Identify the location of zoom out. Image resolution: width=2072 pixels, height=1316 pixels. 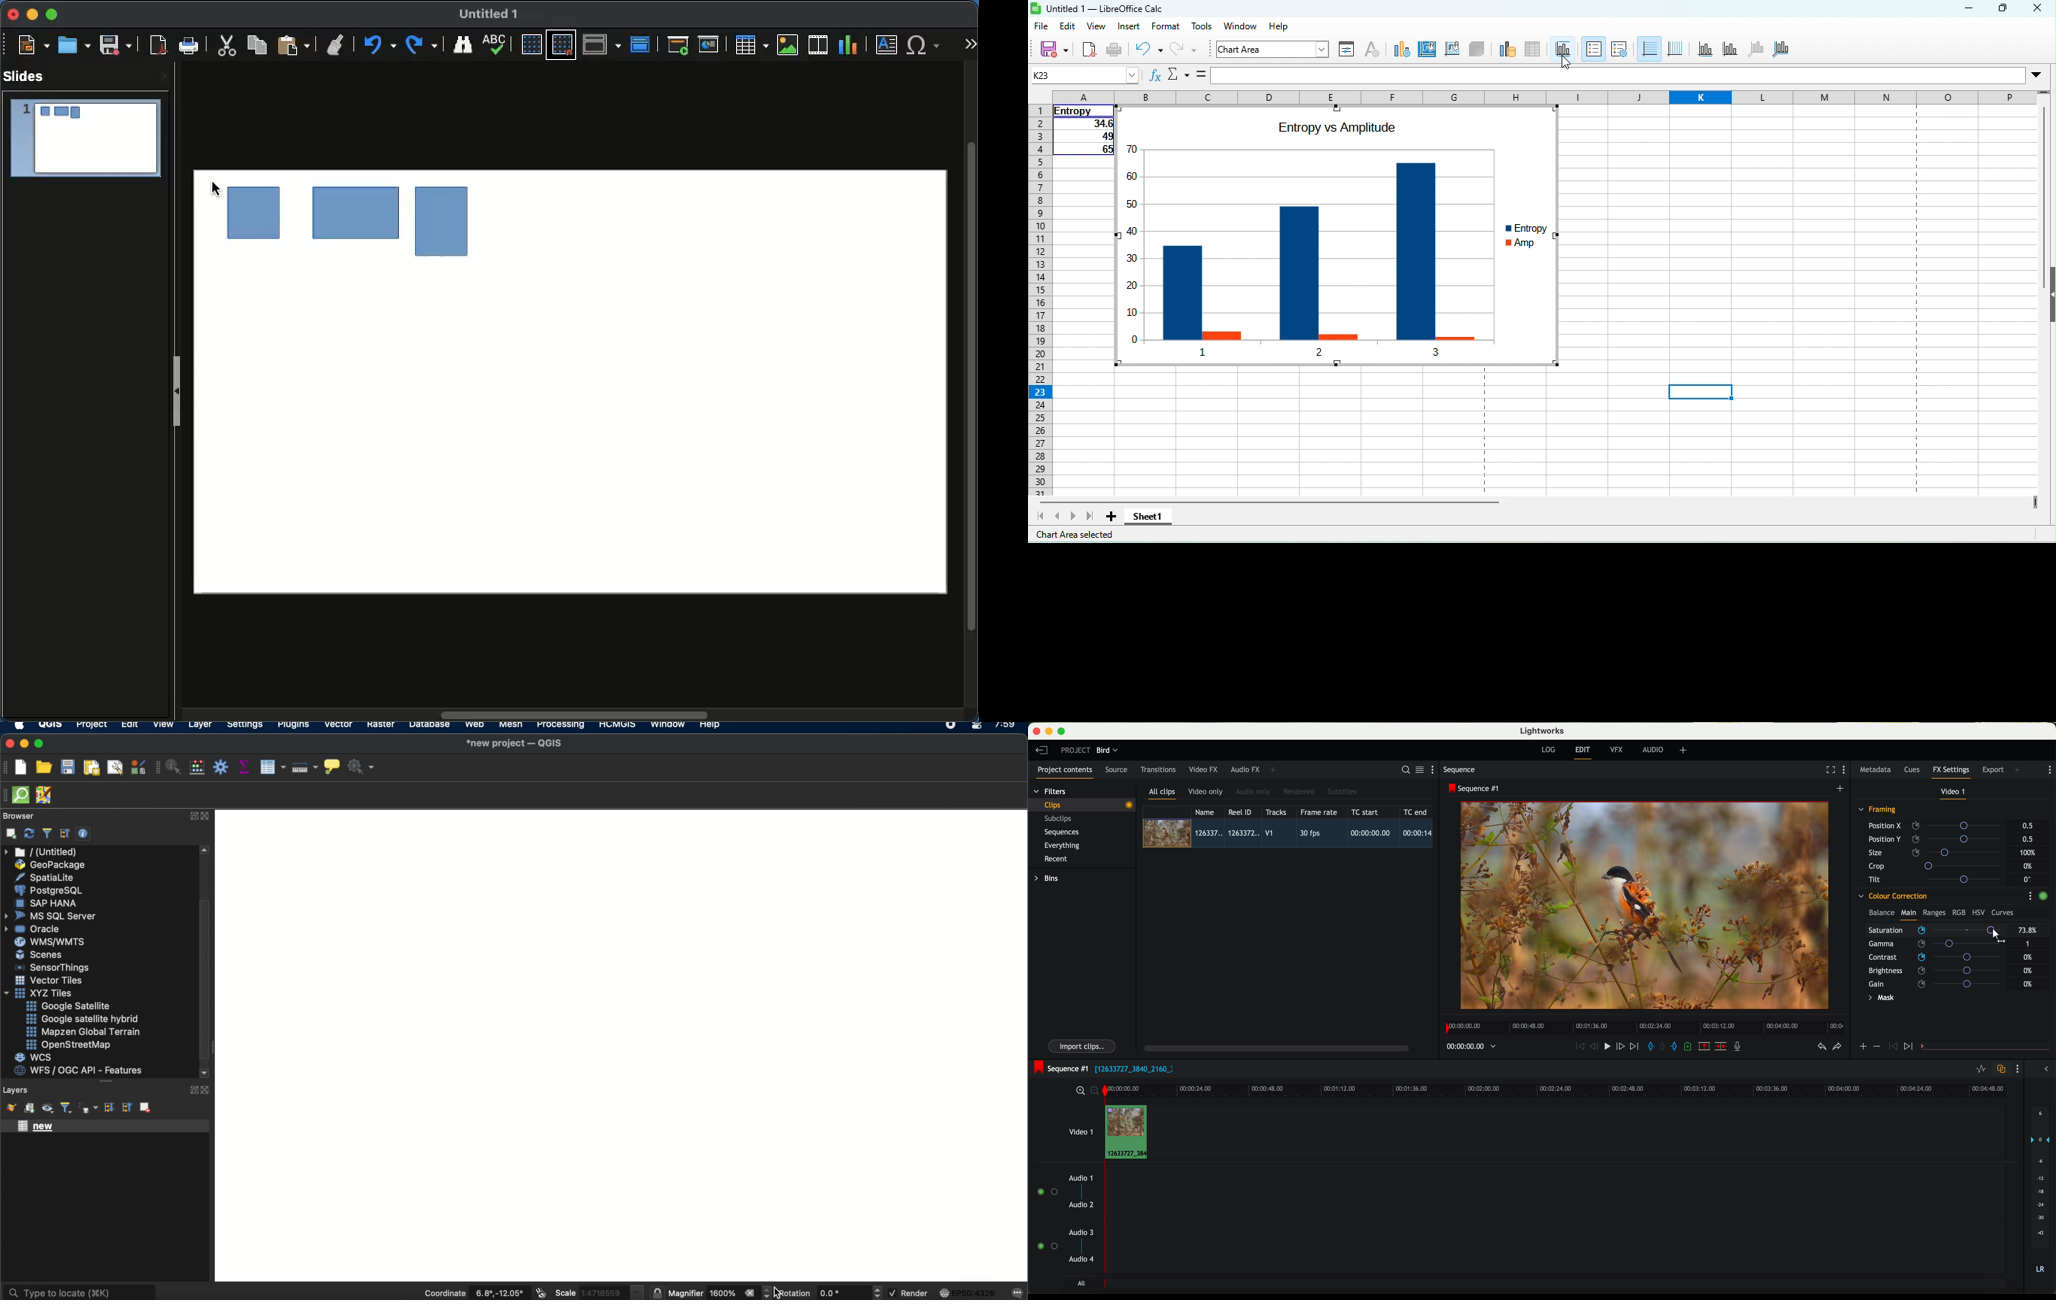
(1096, 1093).